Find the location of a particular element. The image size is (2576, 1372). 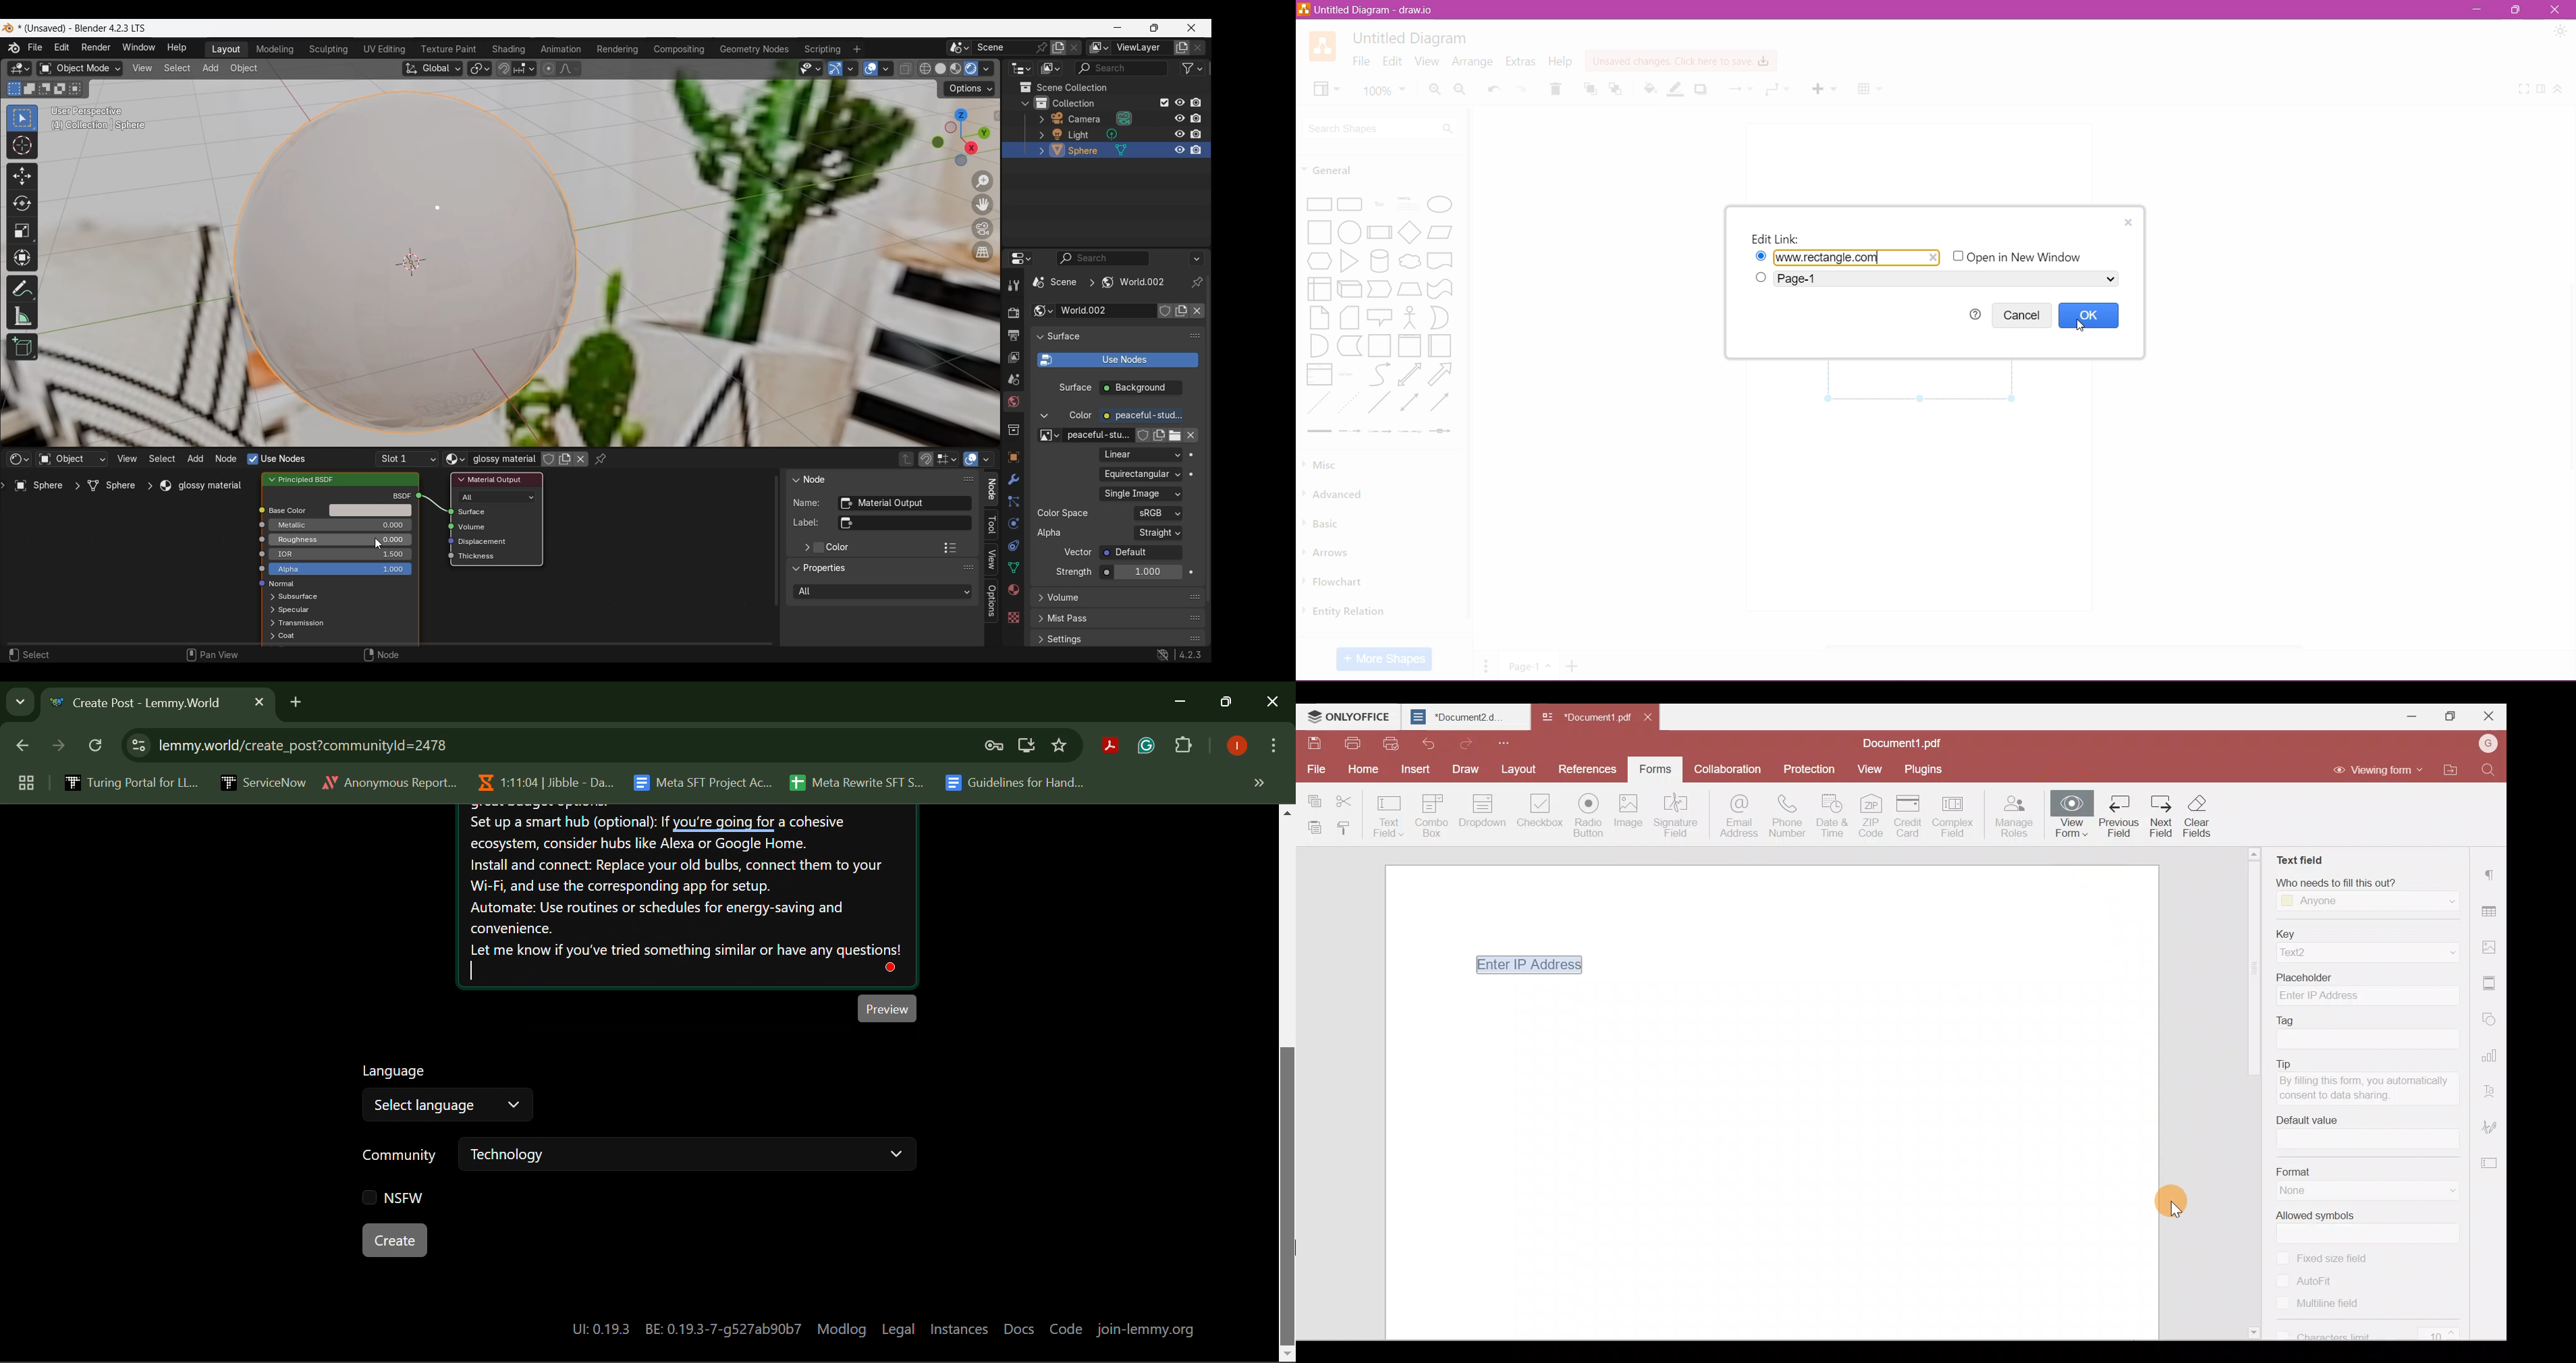

Displacement is located at coordinates (487, 542).